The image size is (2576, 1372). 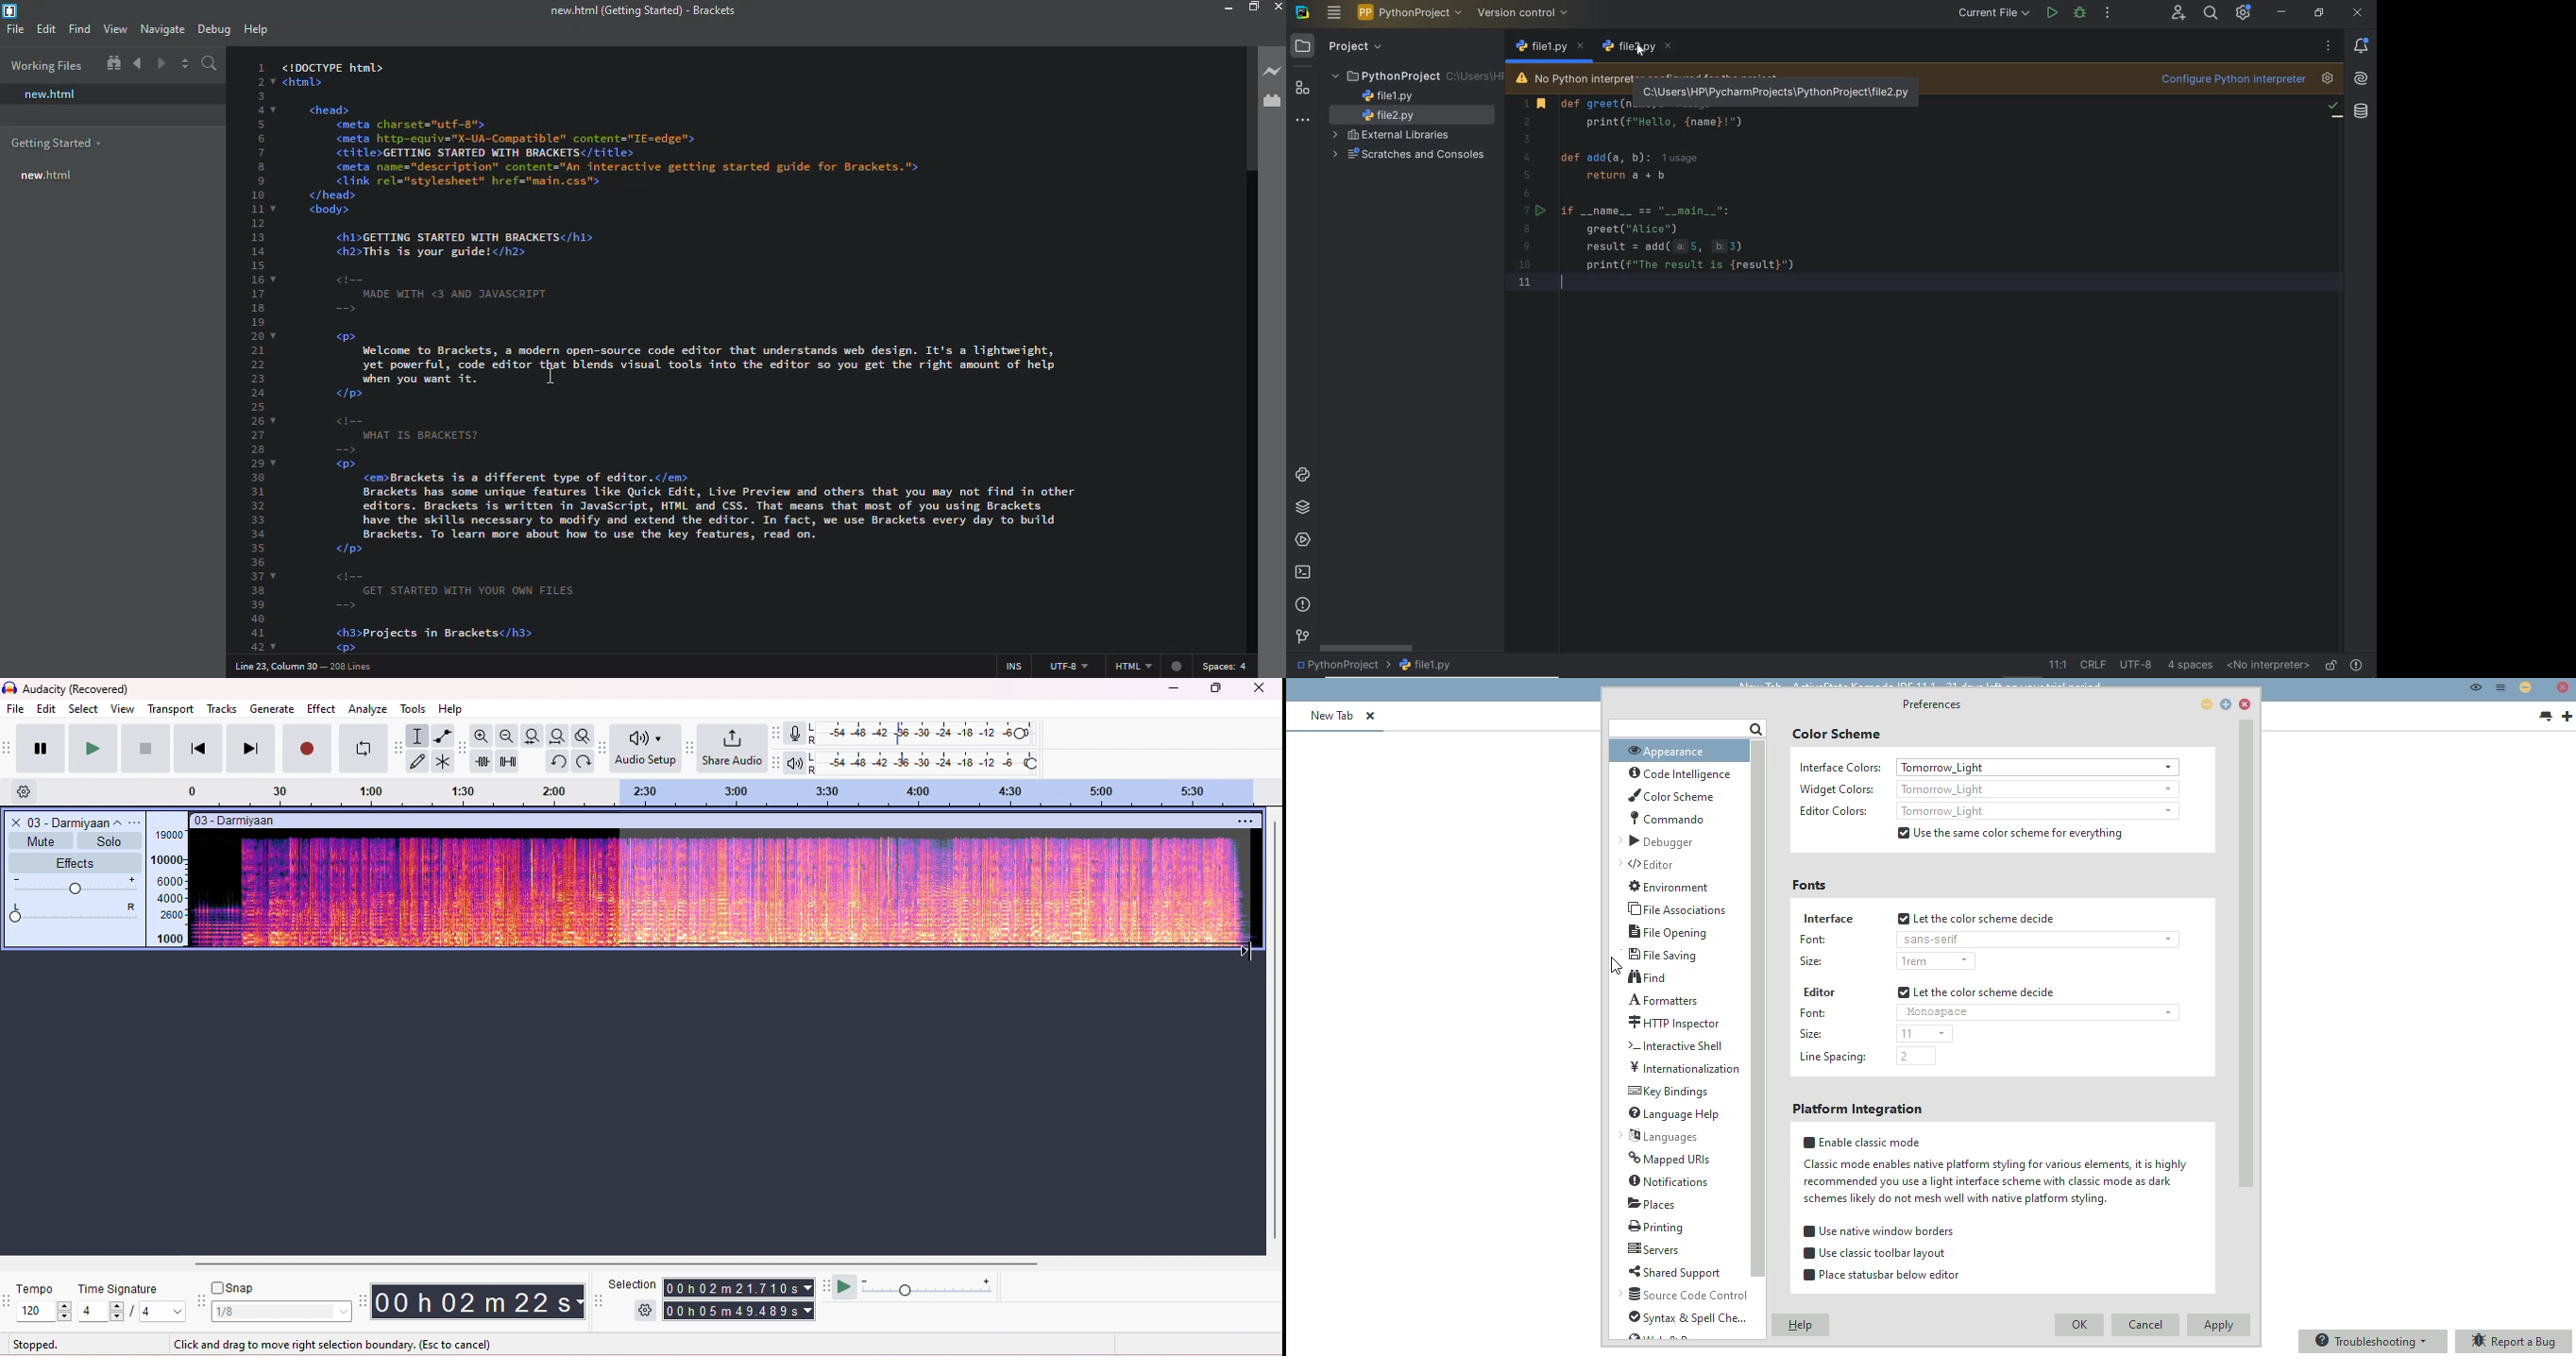 What do you see at coordinates (49, 66) in the screenshot?
I see `working files` at bounding box center [49, 66].